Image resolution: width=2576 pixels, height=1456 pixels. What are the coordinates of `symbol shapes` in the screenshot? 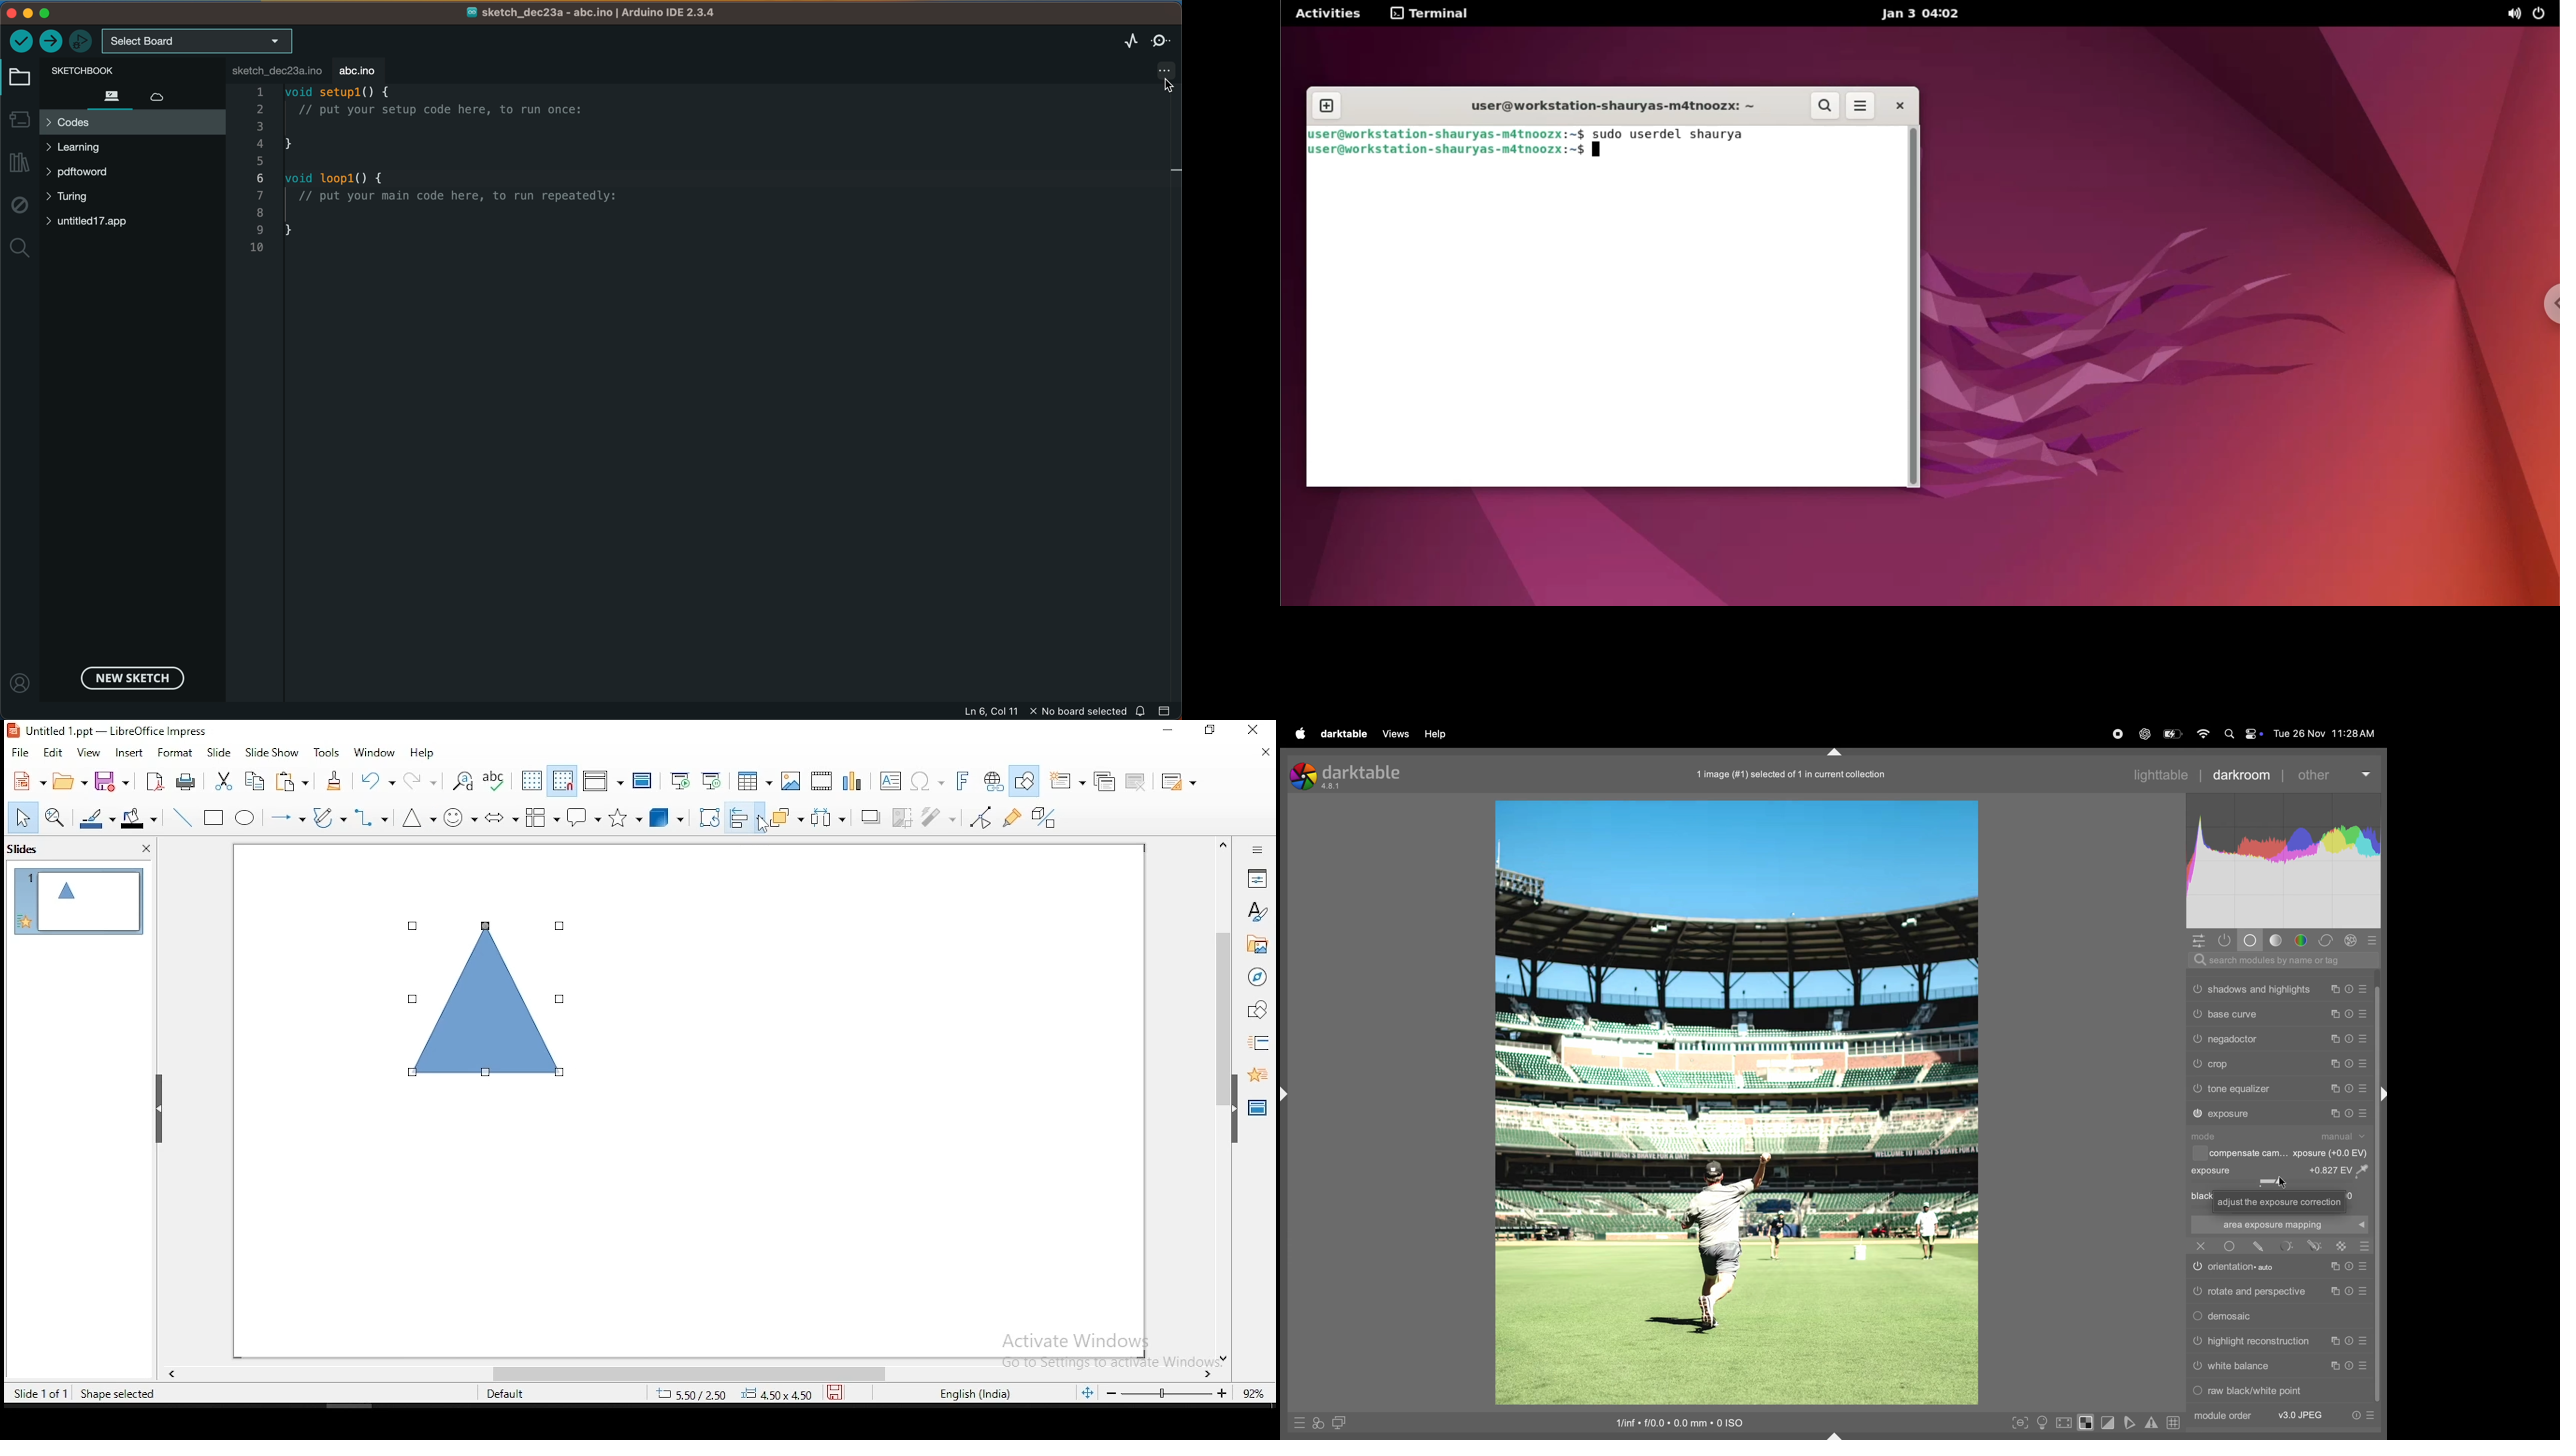 It's located at (460, 817).